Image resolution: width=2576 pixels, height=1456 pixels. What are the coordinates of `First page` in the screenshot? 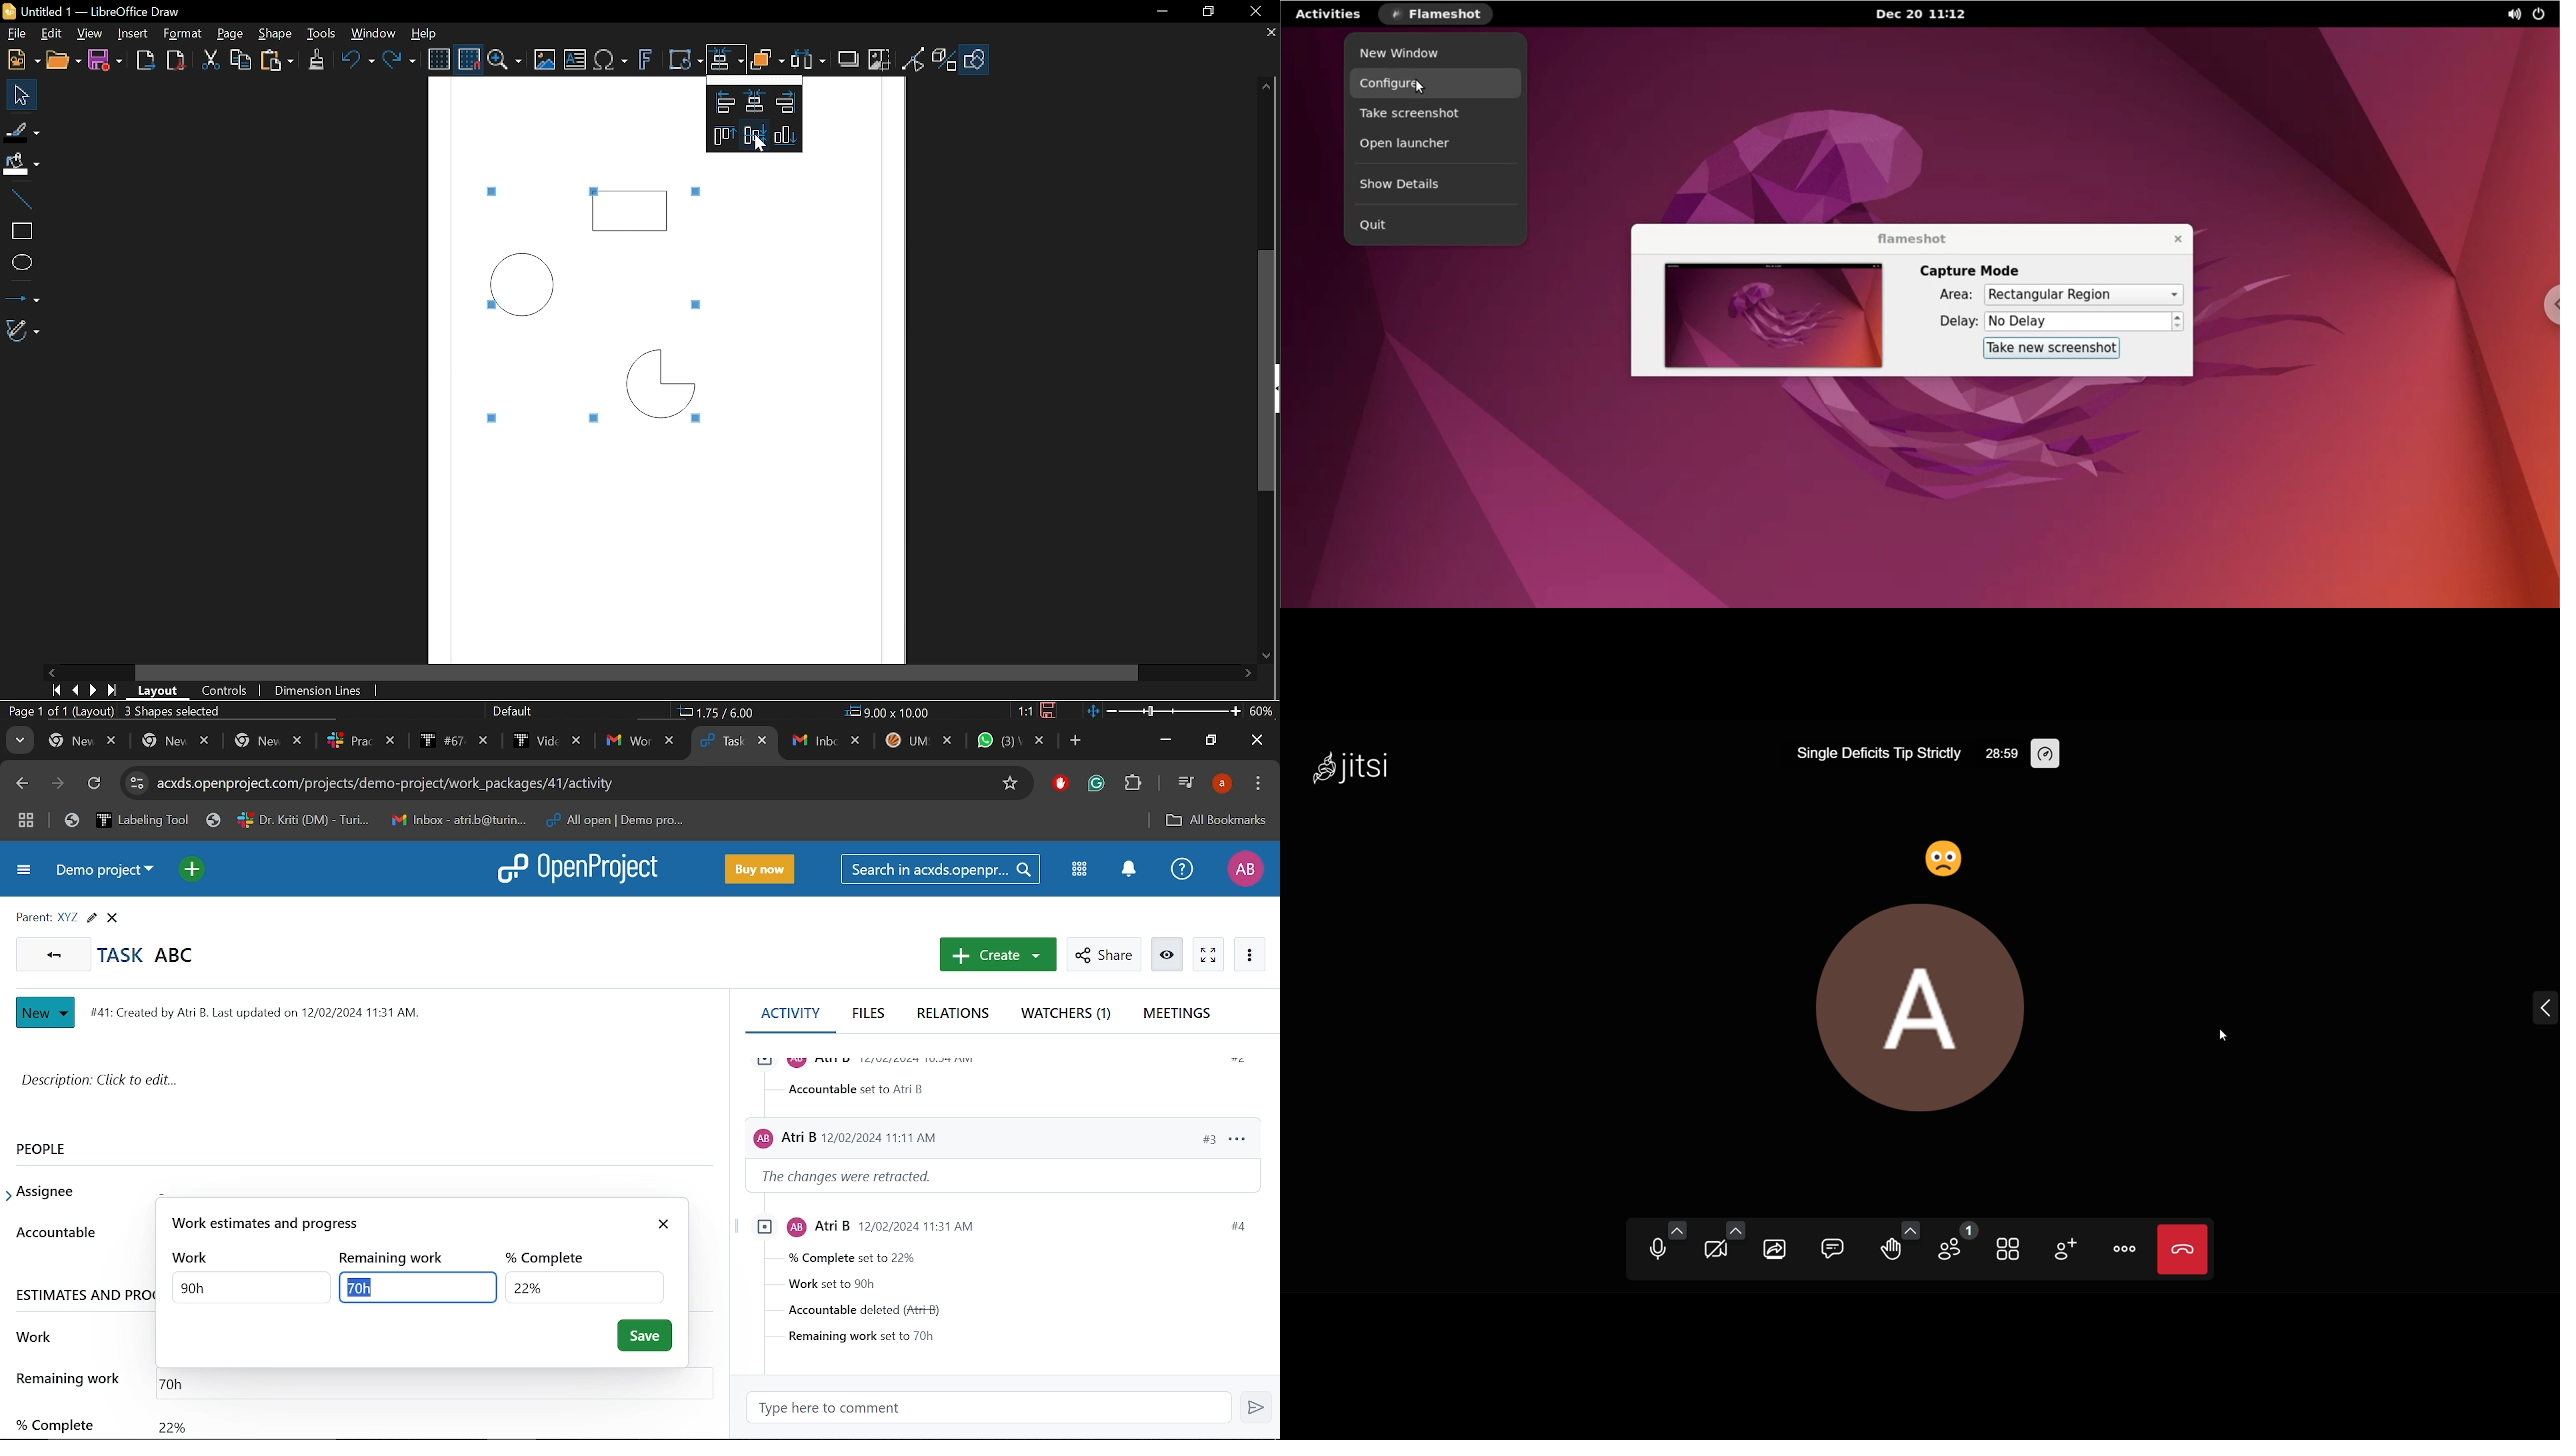 It's located at (54, 691).